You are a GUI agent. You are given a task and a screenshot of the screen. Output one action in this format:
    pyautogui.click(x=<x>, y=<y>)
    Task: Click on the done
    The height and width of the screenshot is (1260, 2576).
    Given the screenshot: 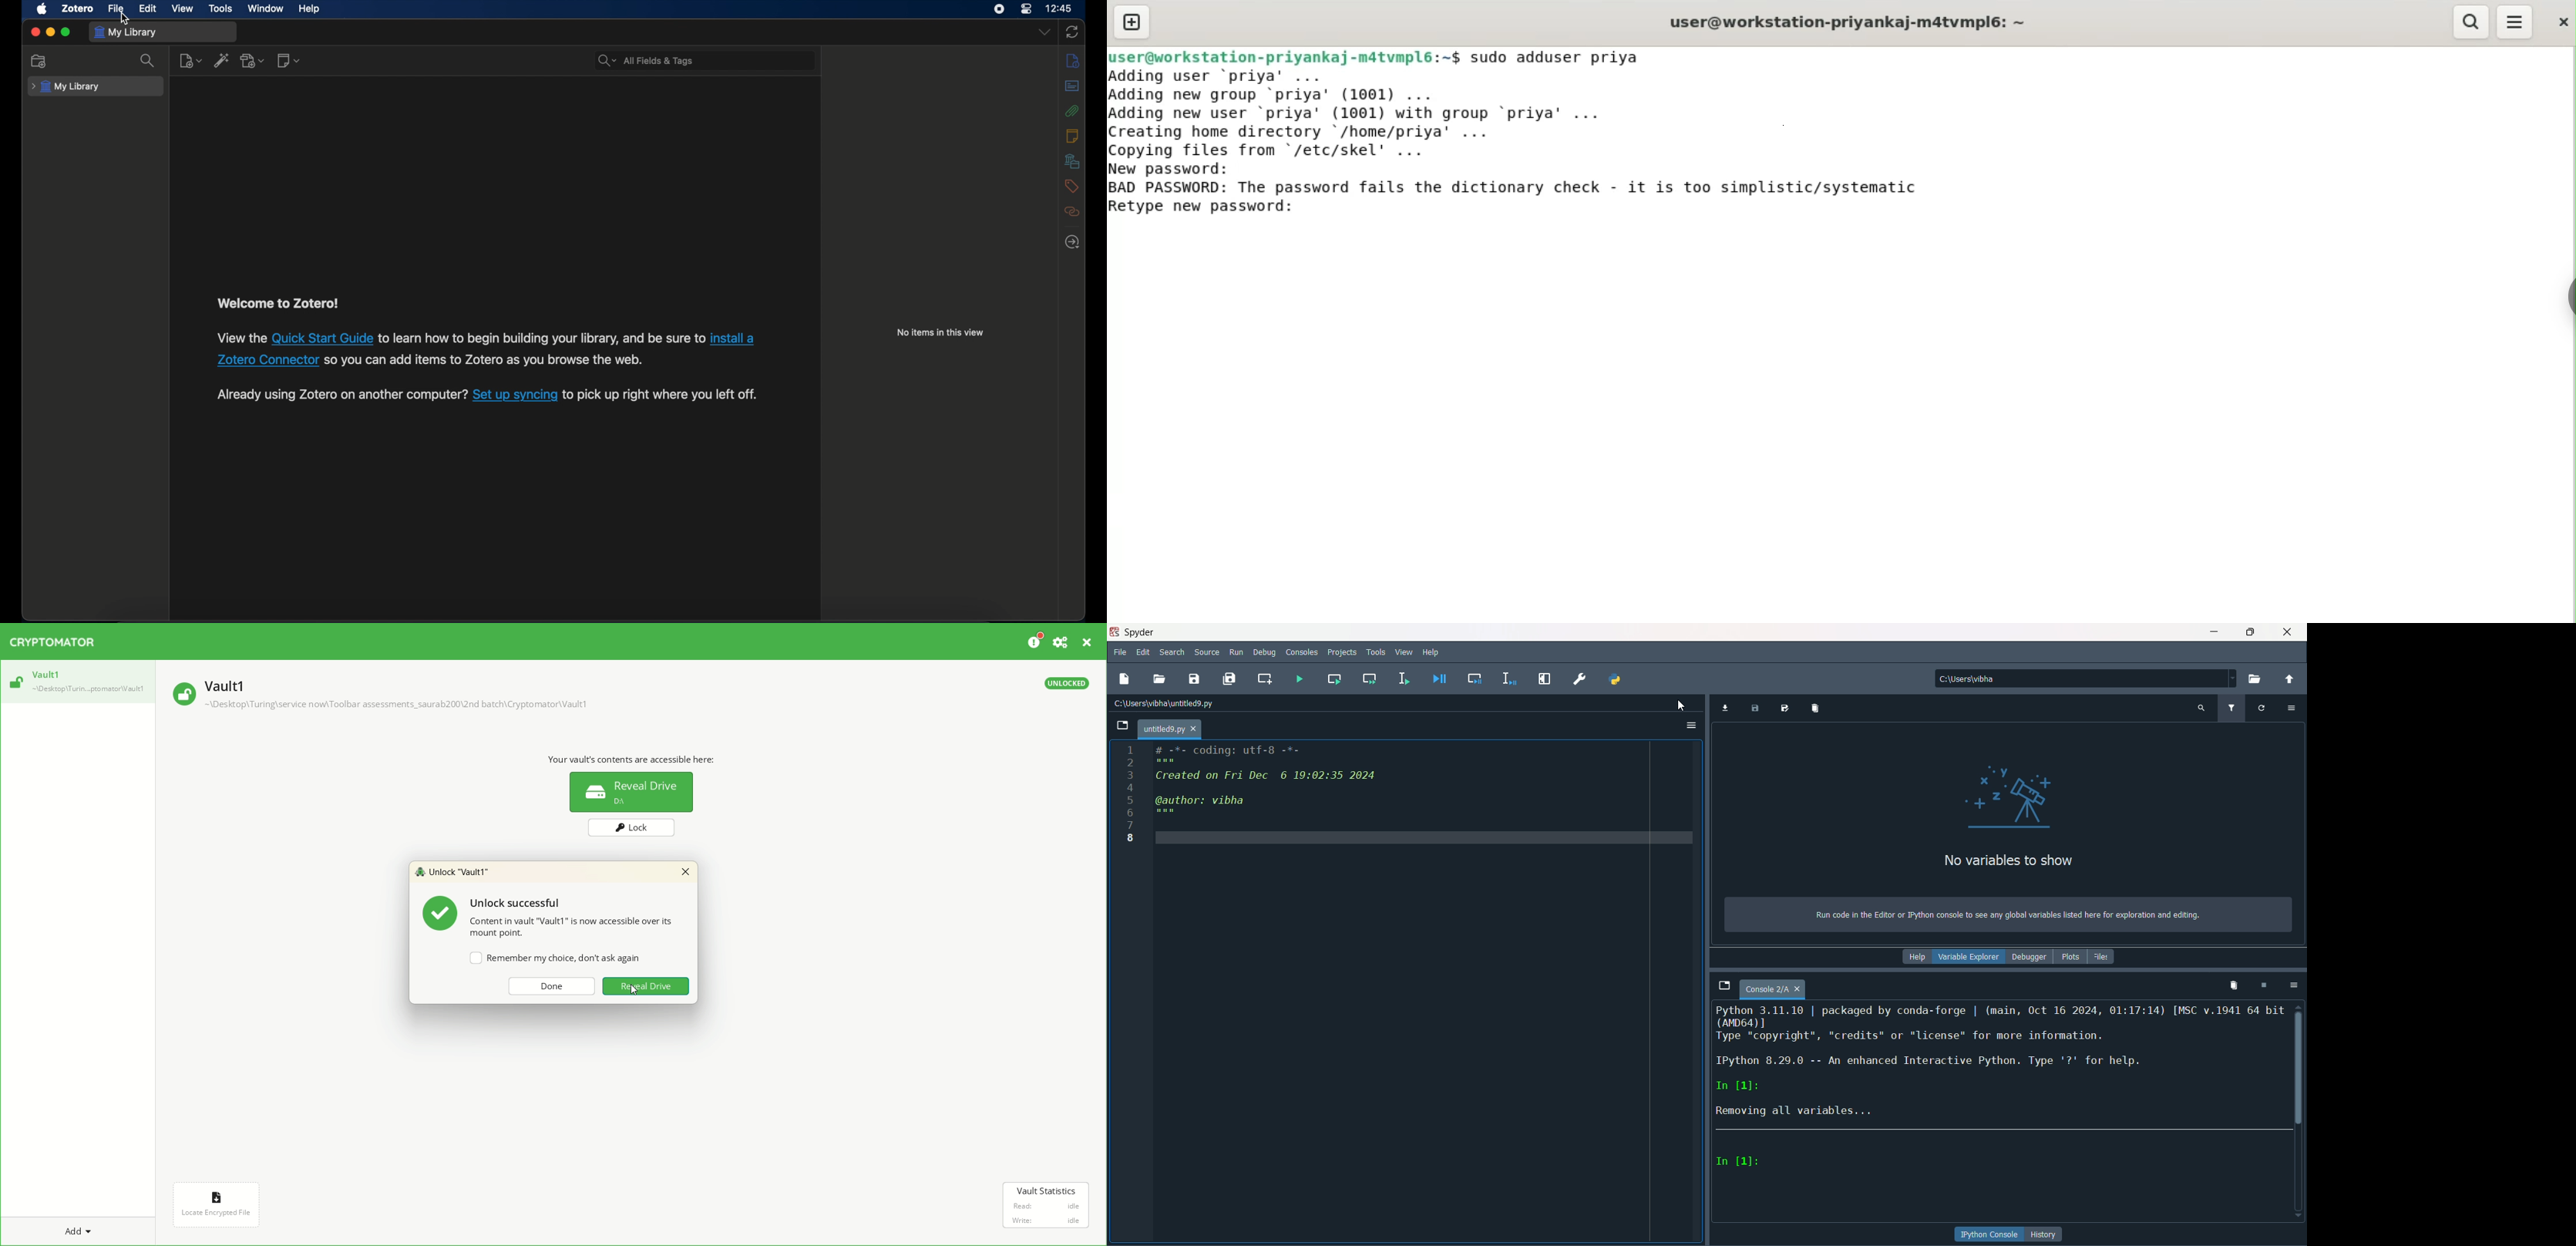 What is the action you would take?
    pyautogui.click(x=552, y=986)
    